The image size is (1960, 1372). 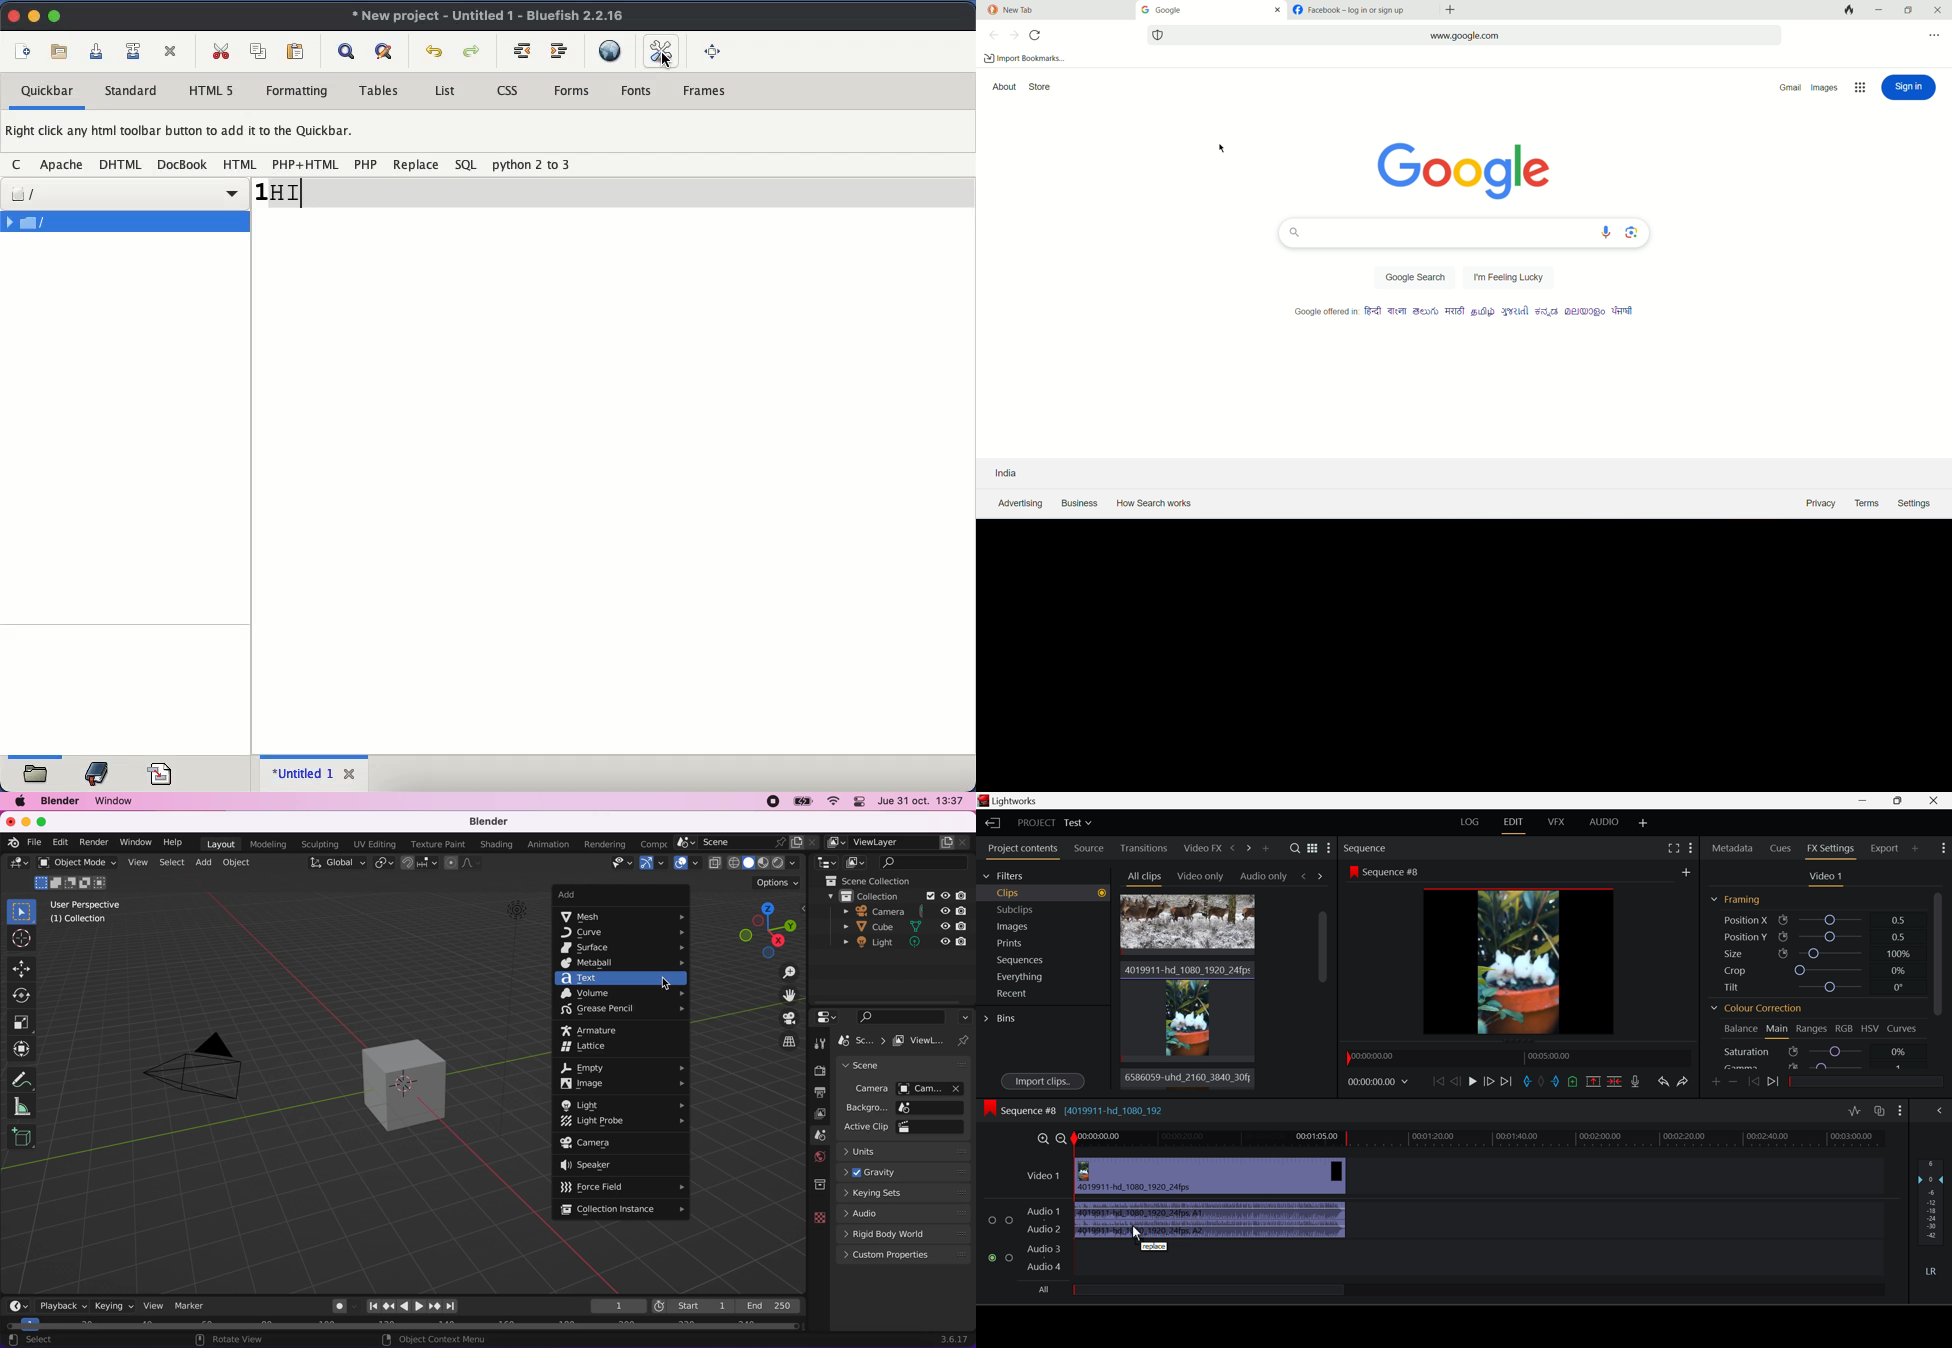 What do you see at coordinates (638, 91) in the screenshot?
I see `fonts` at bounding box center [638, 91].